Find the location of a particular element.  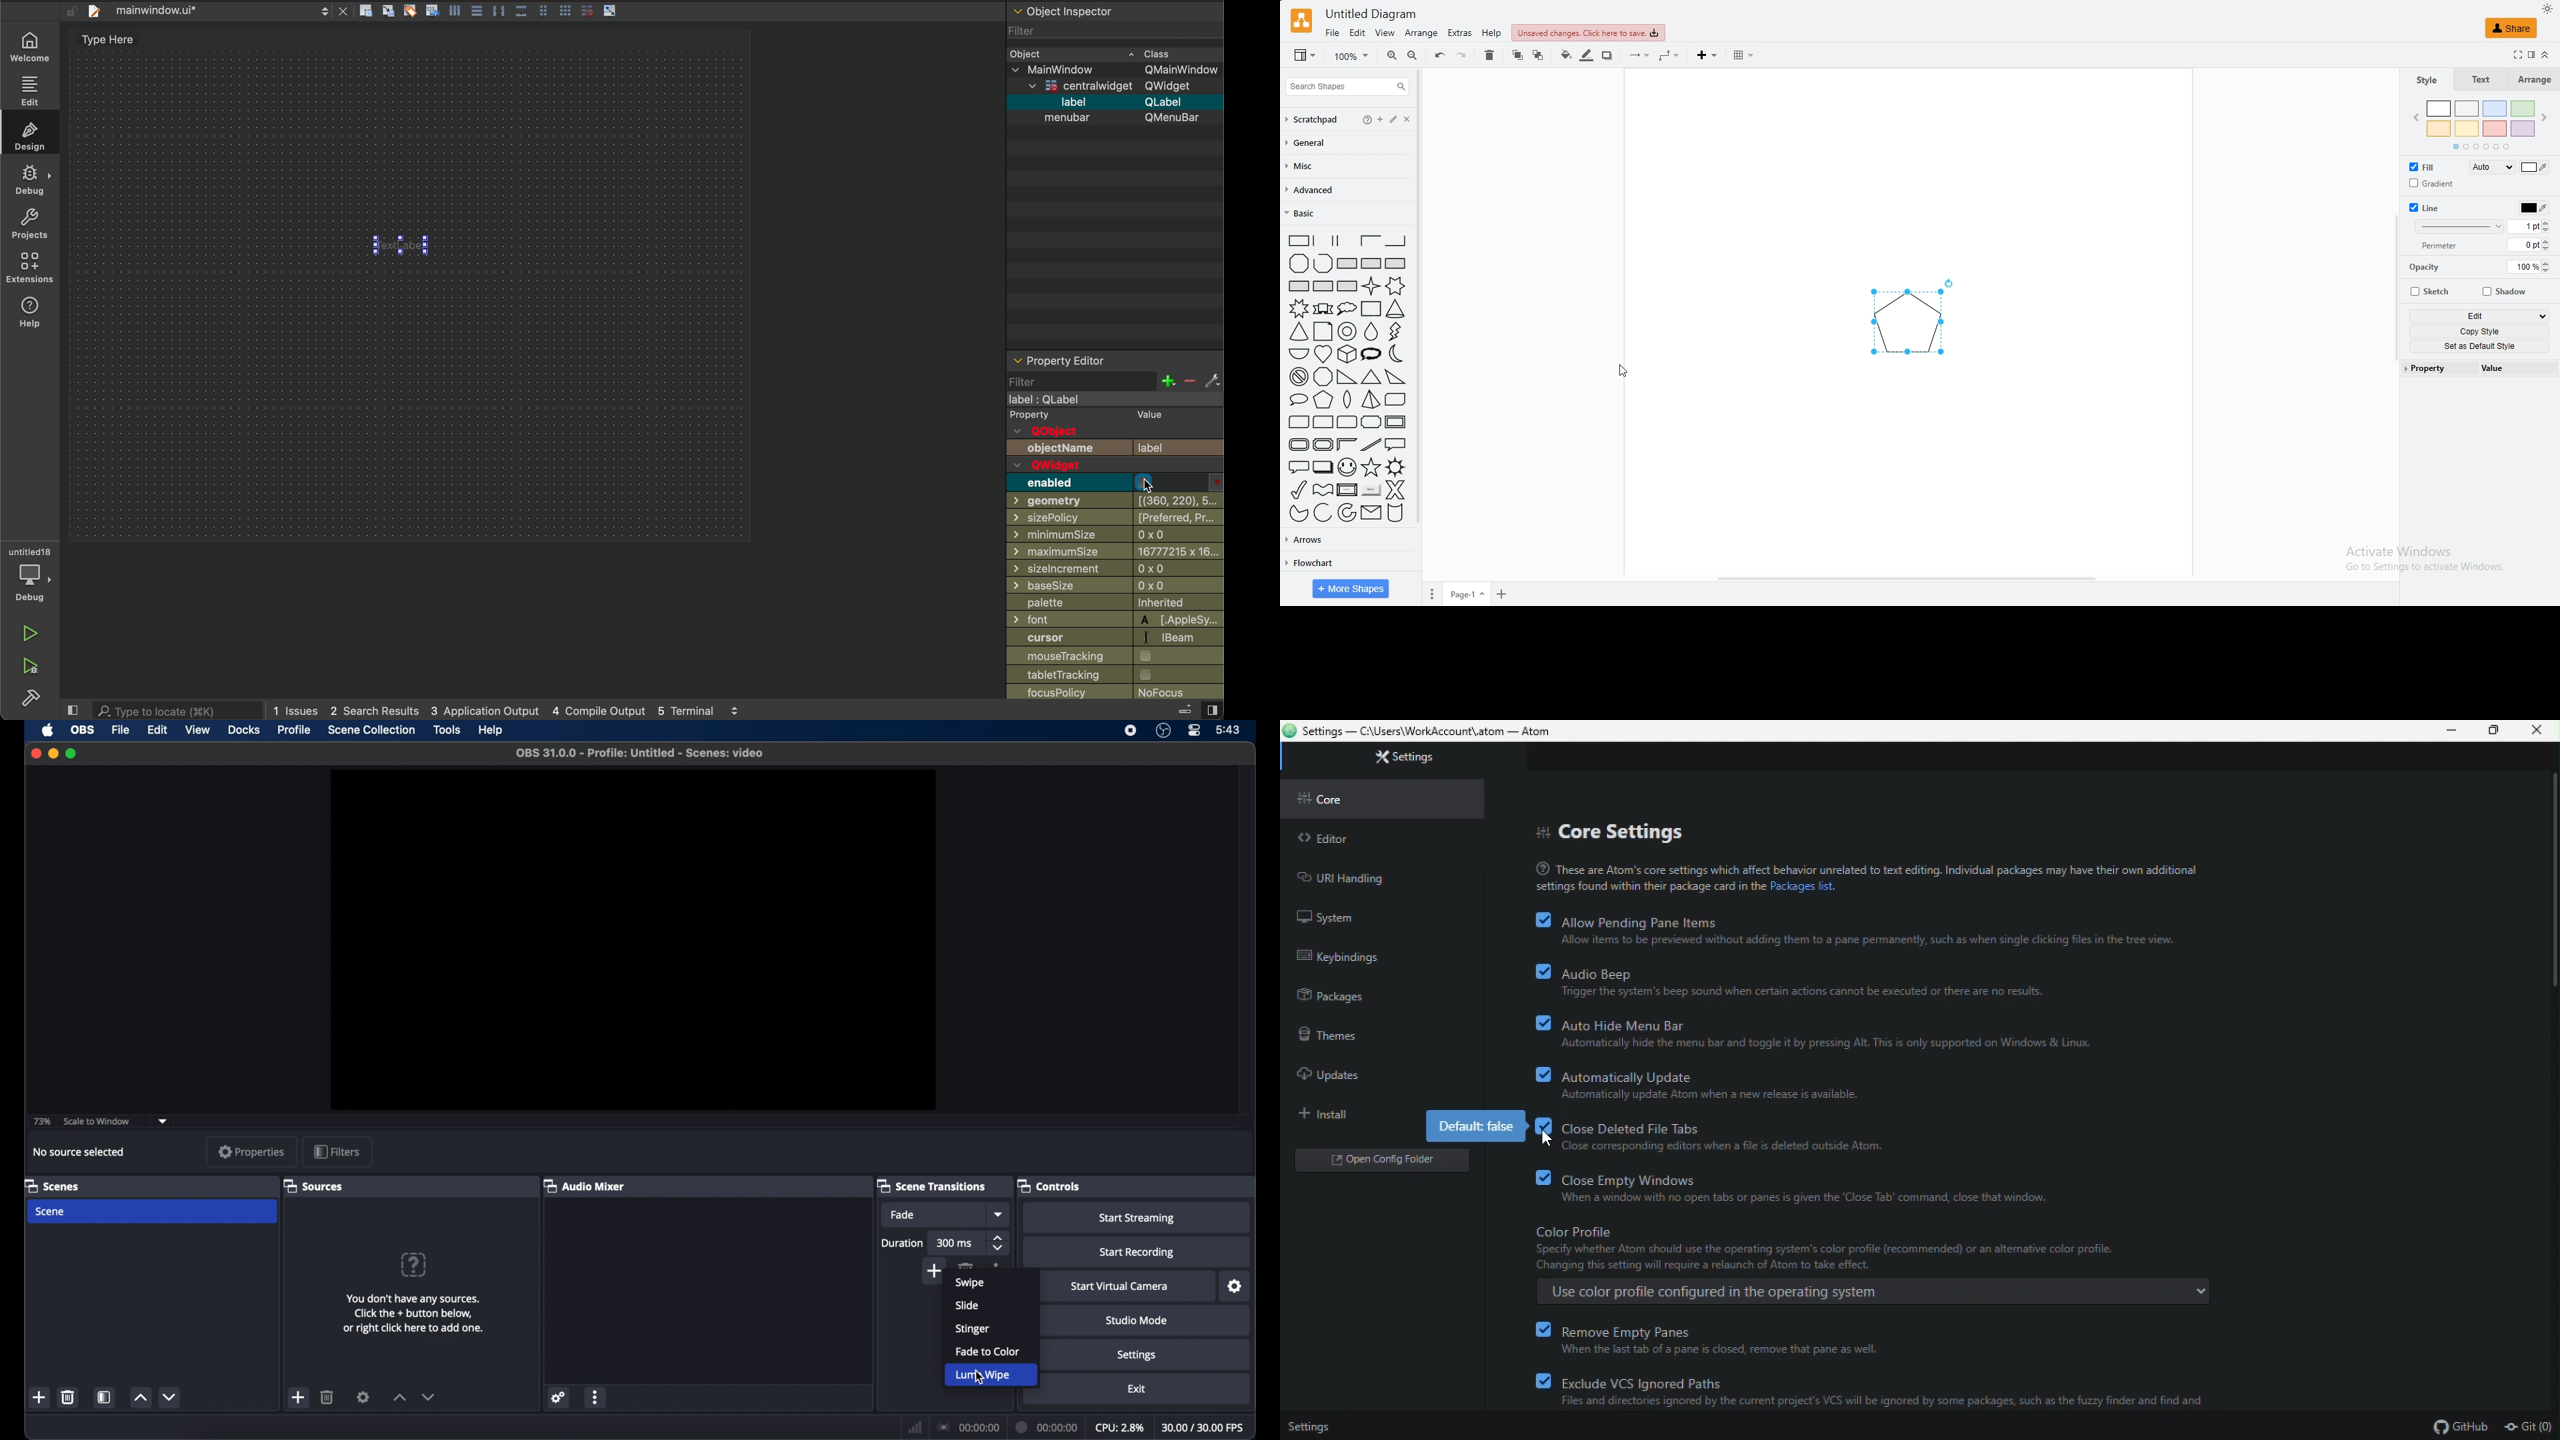

stinger is located at coordinates (971, 1329).